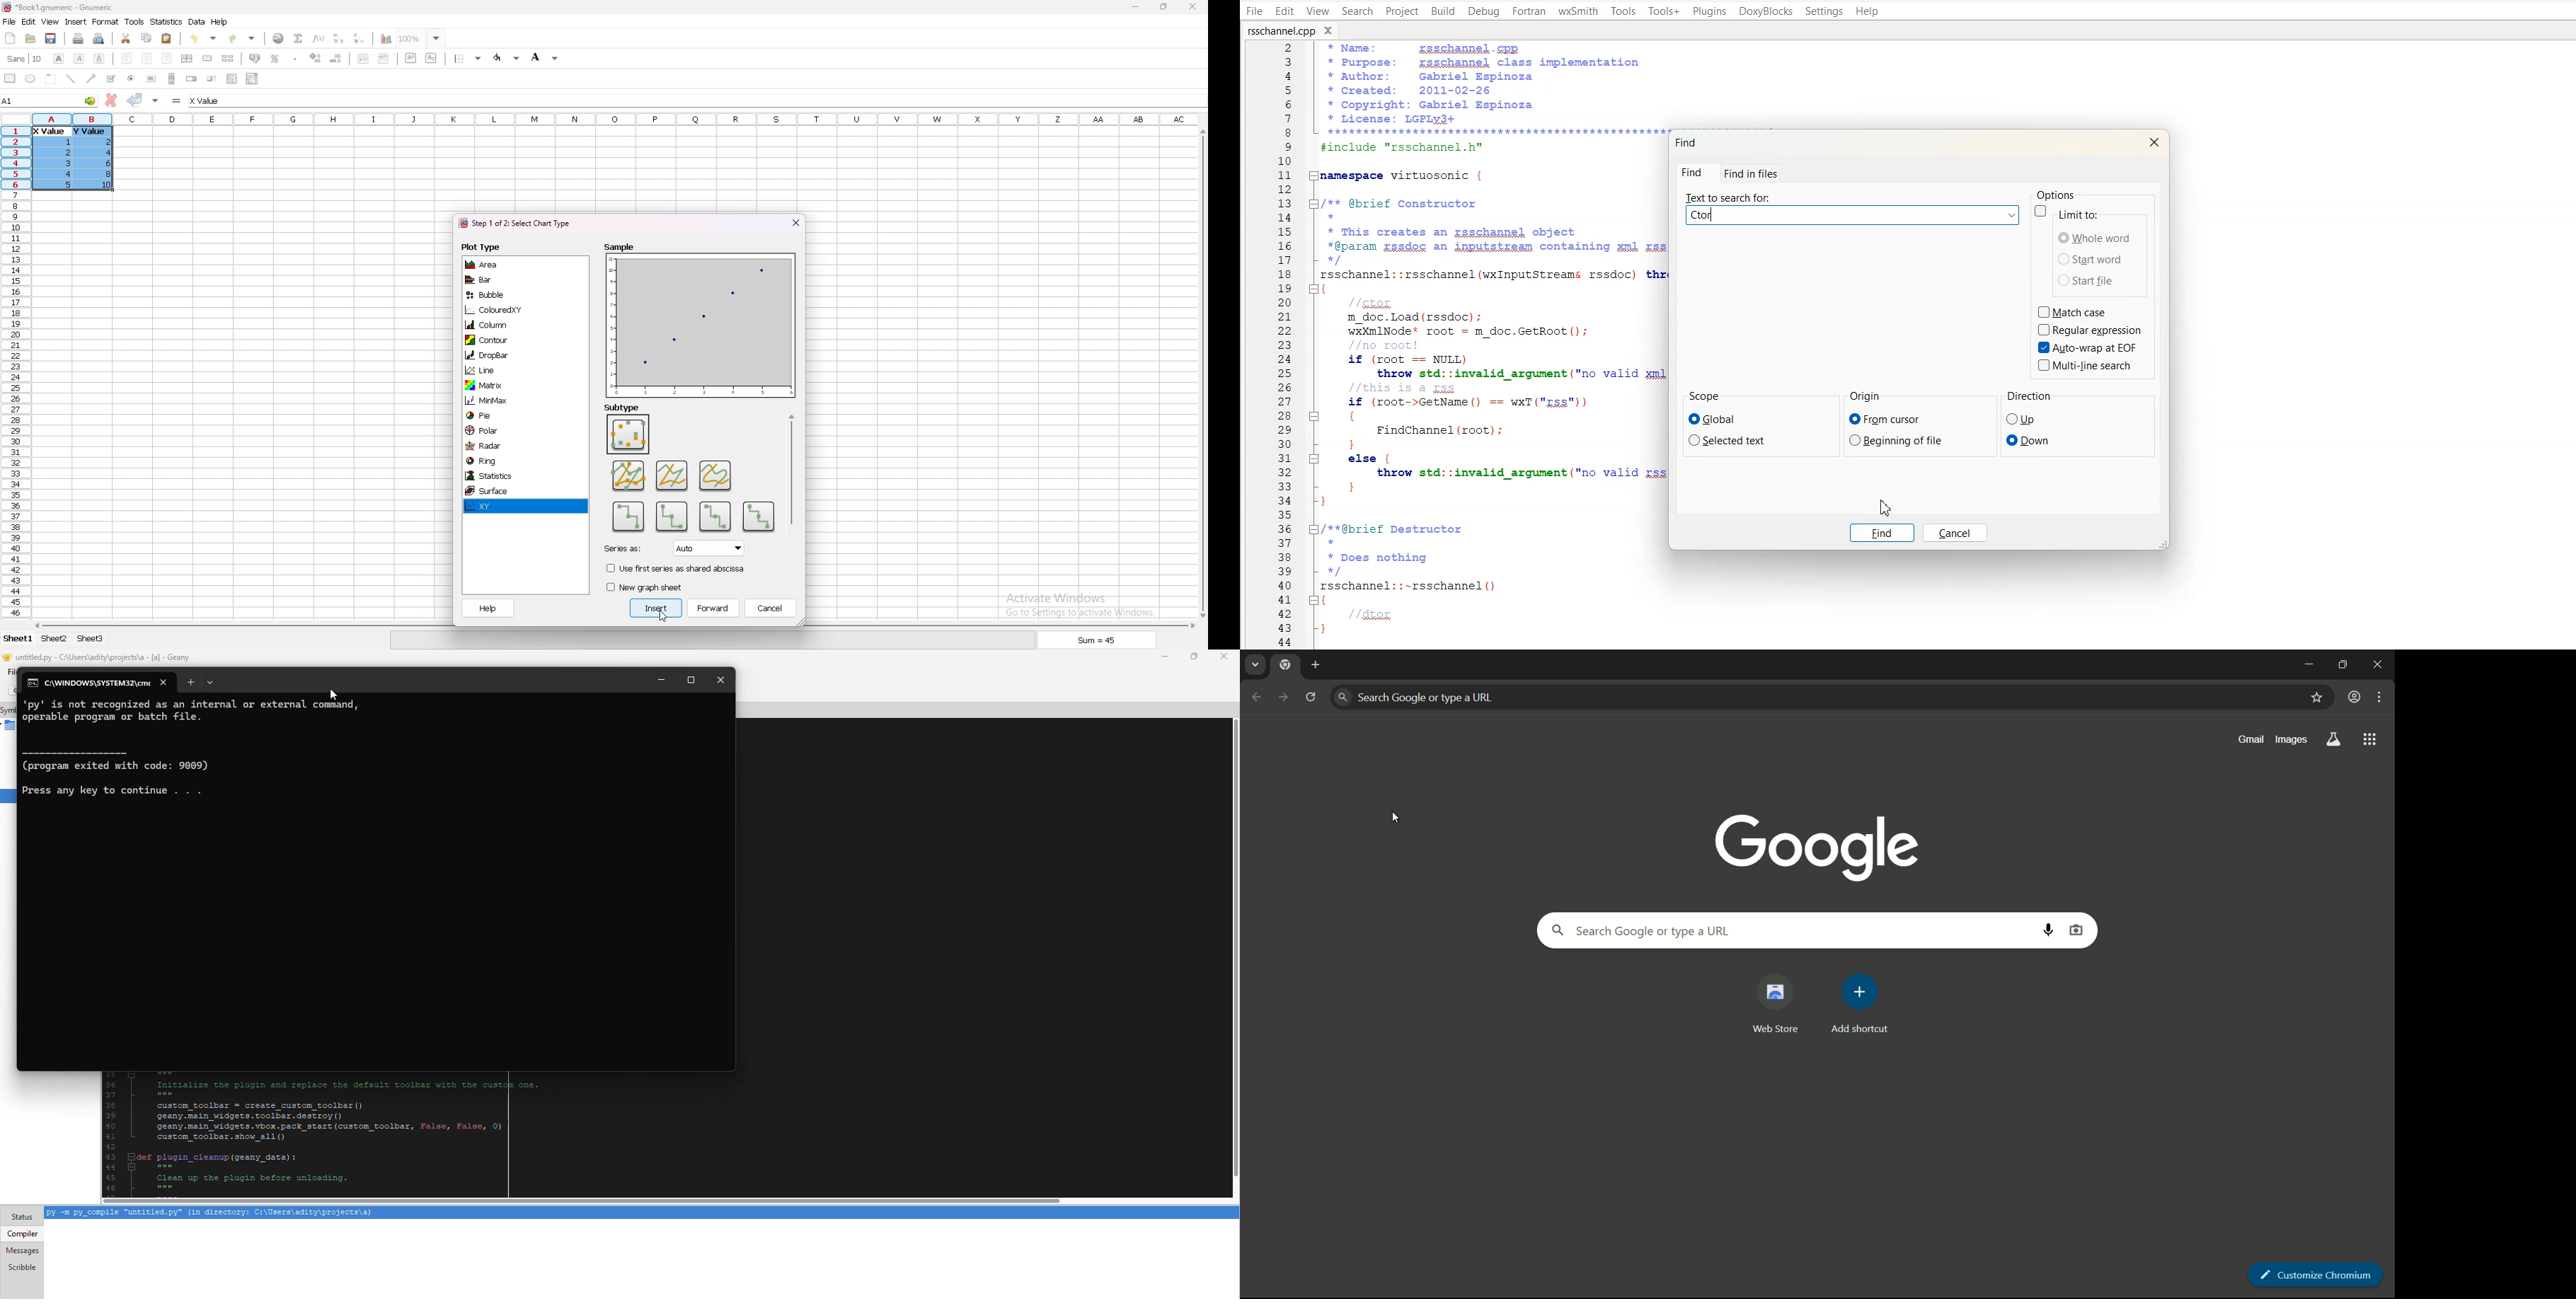  What do you see at coordinates (630, 475) in the screenshot?
I see `subtype` at bounding box center [630, 475].